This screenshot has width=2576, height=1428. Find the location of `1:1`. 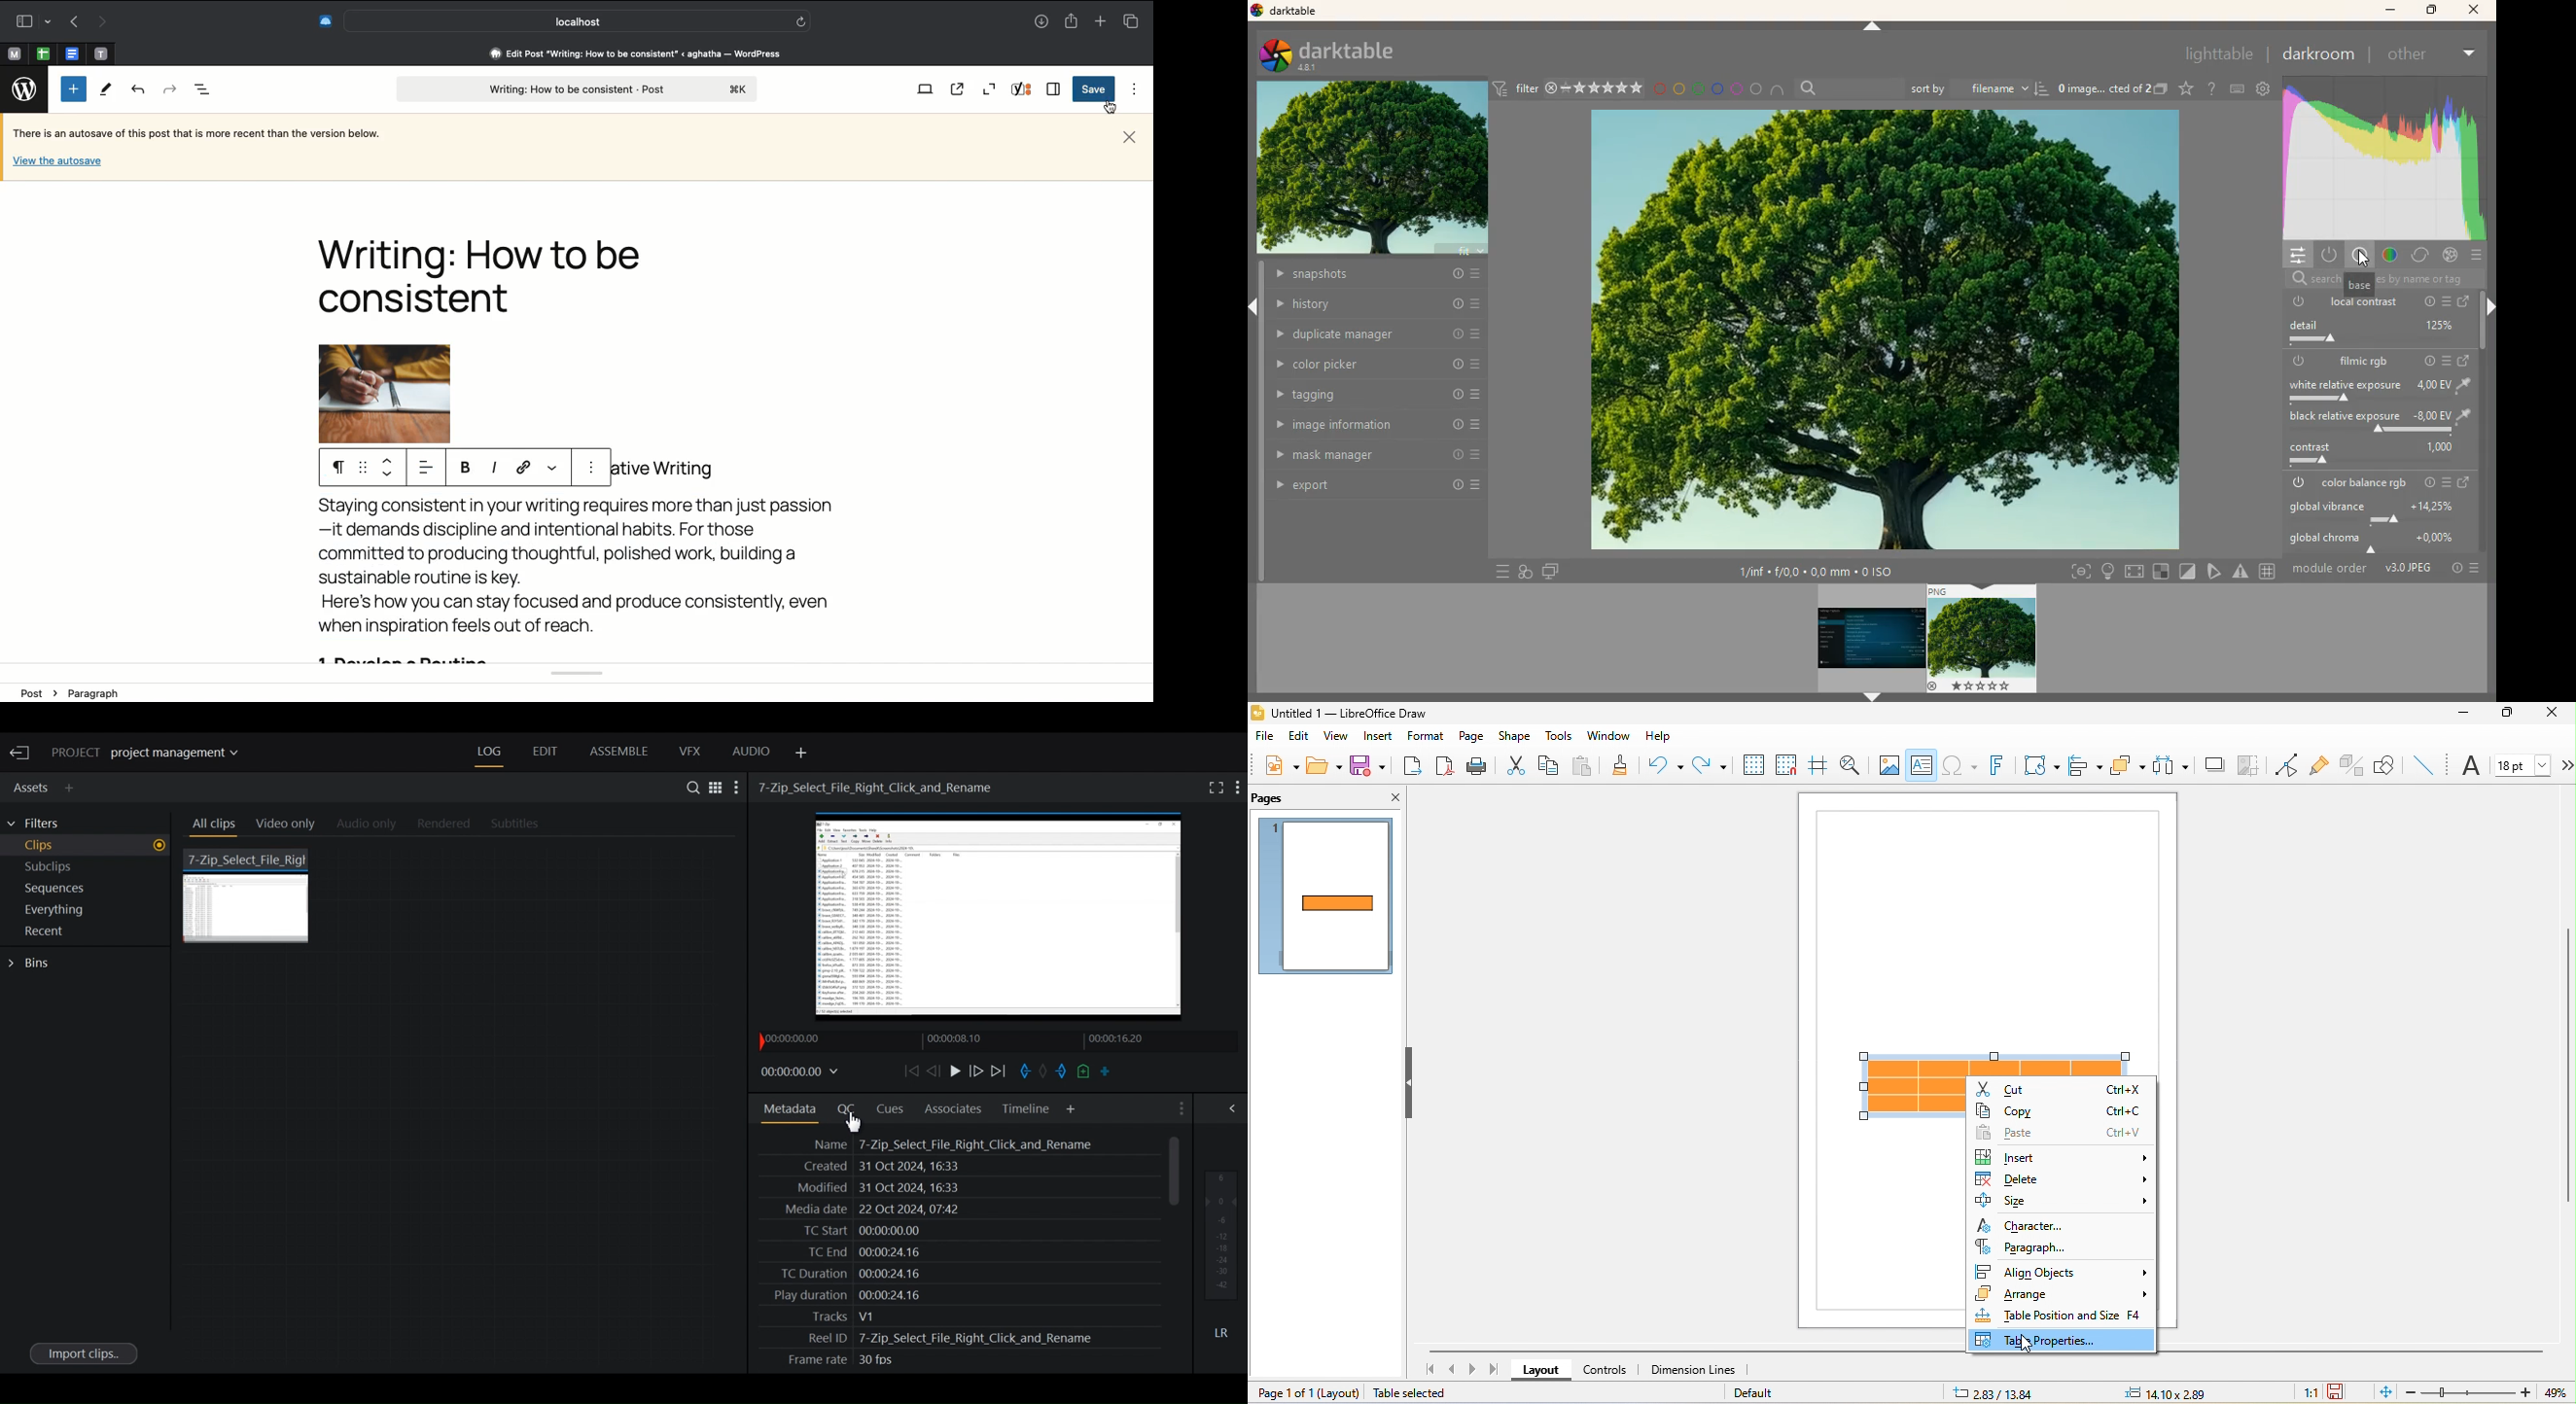

1:1 is located at coordinates (2303, 1391).